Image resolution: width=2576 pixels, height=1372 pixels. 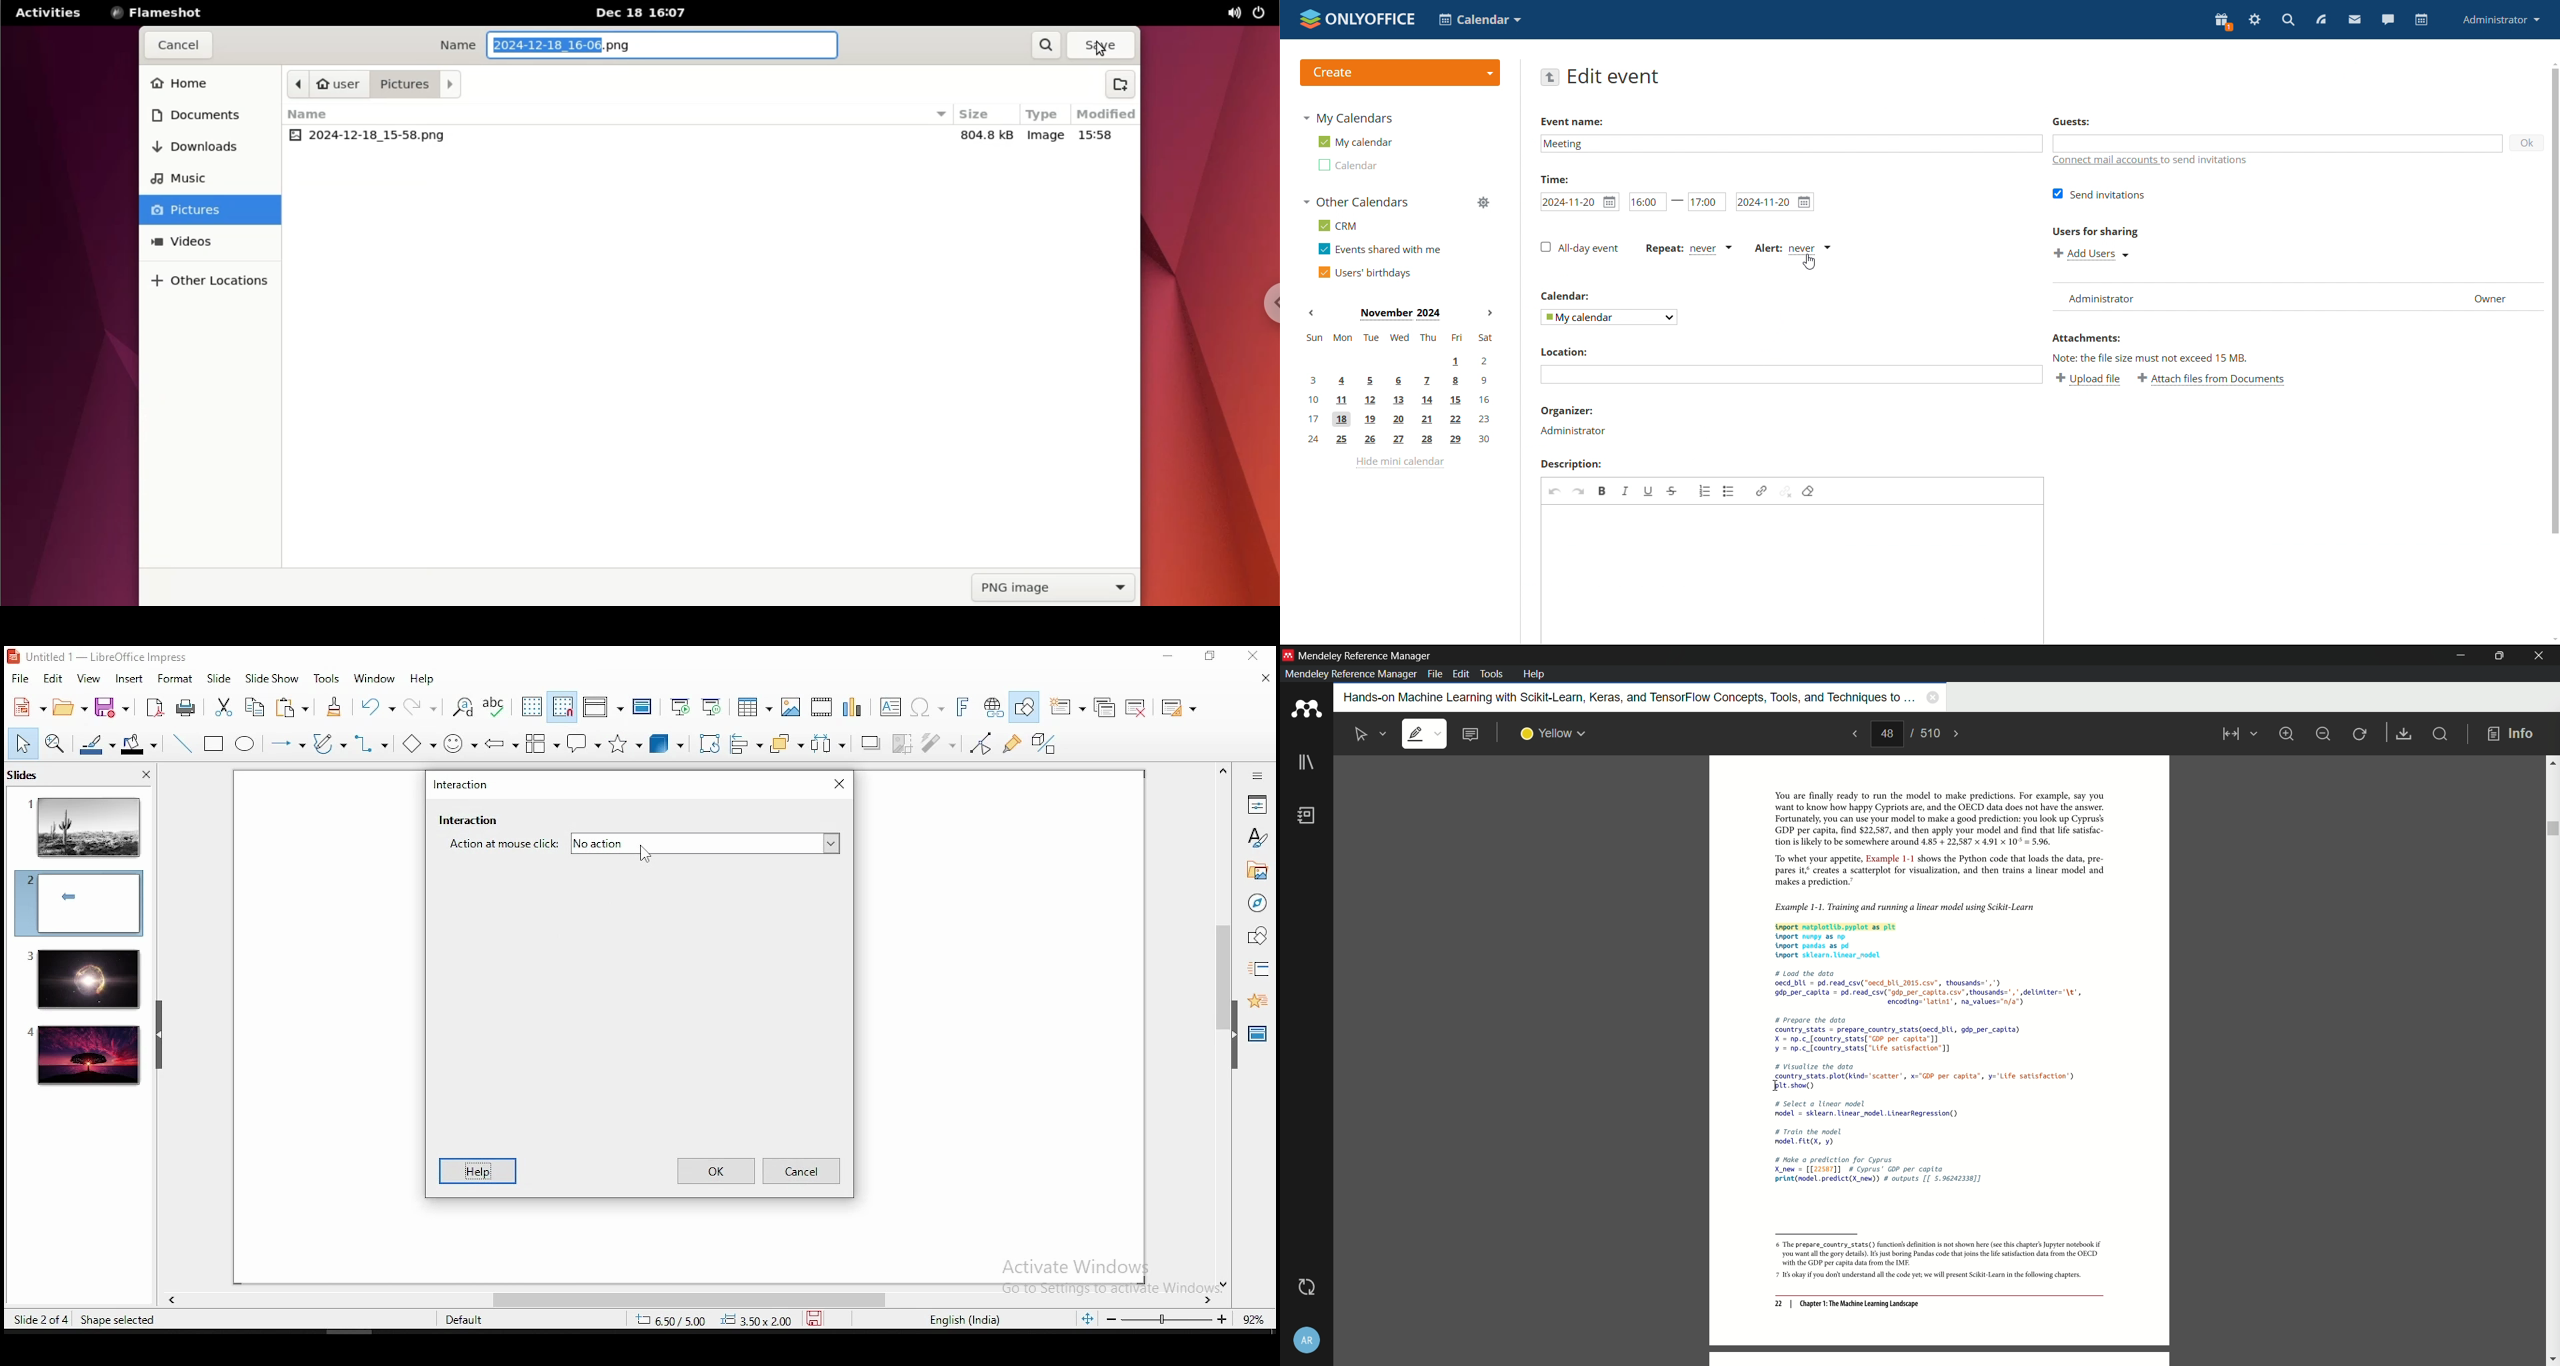 What do you see at coordinates (180, 744) in the screenshot?
I see `line` at bounding box center [180, 744].